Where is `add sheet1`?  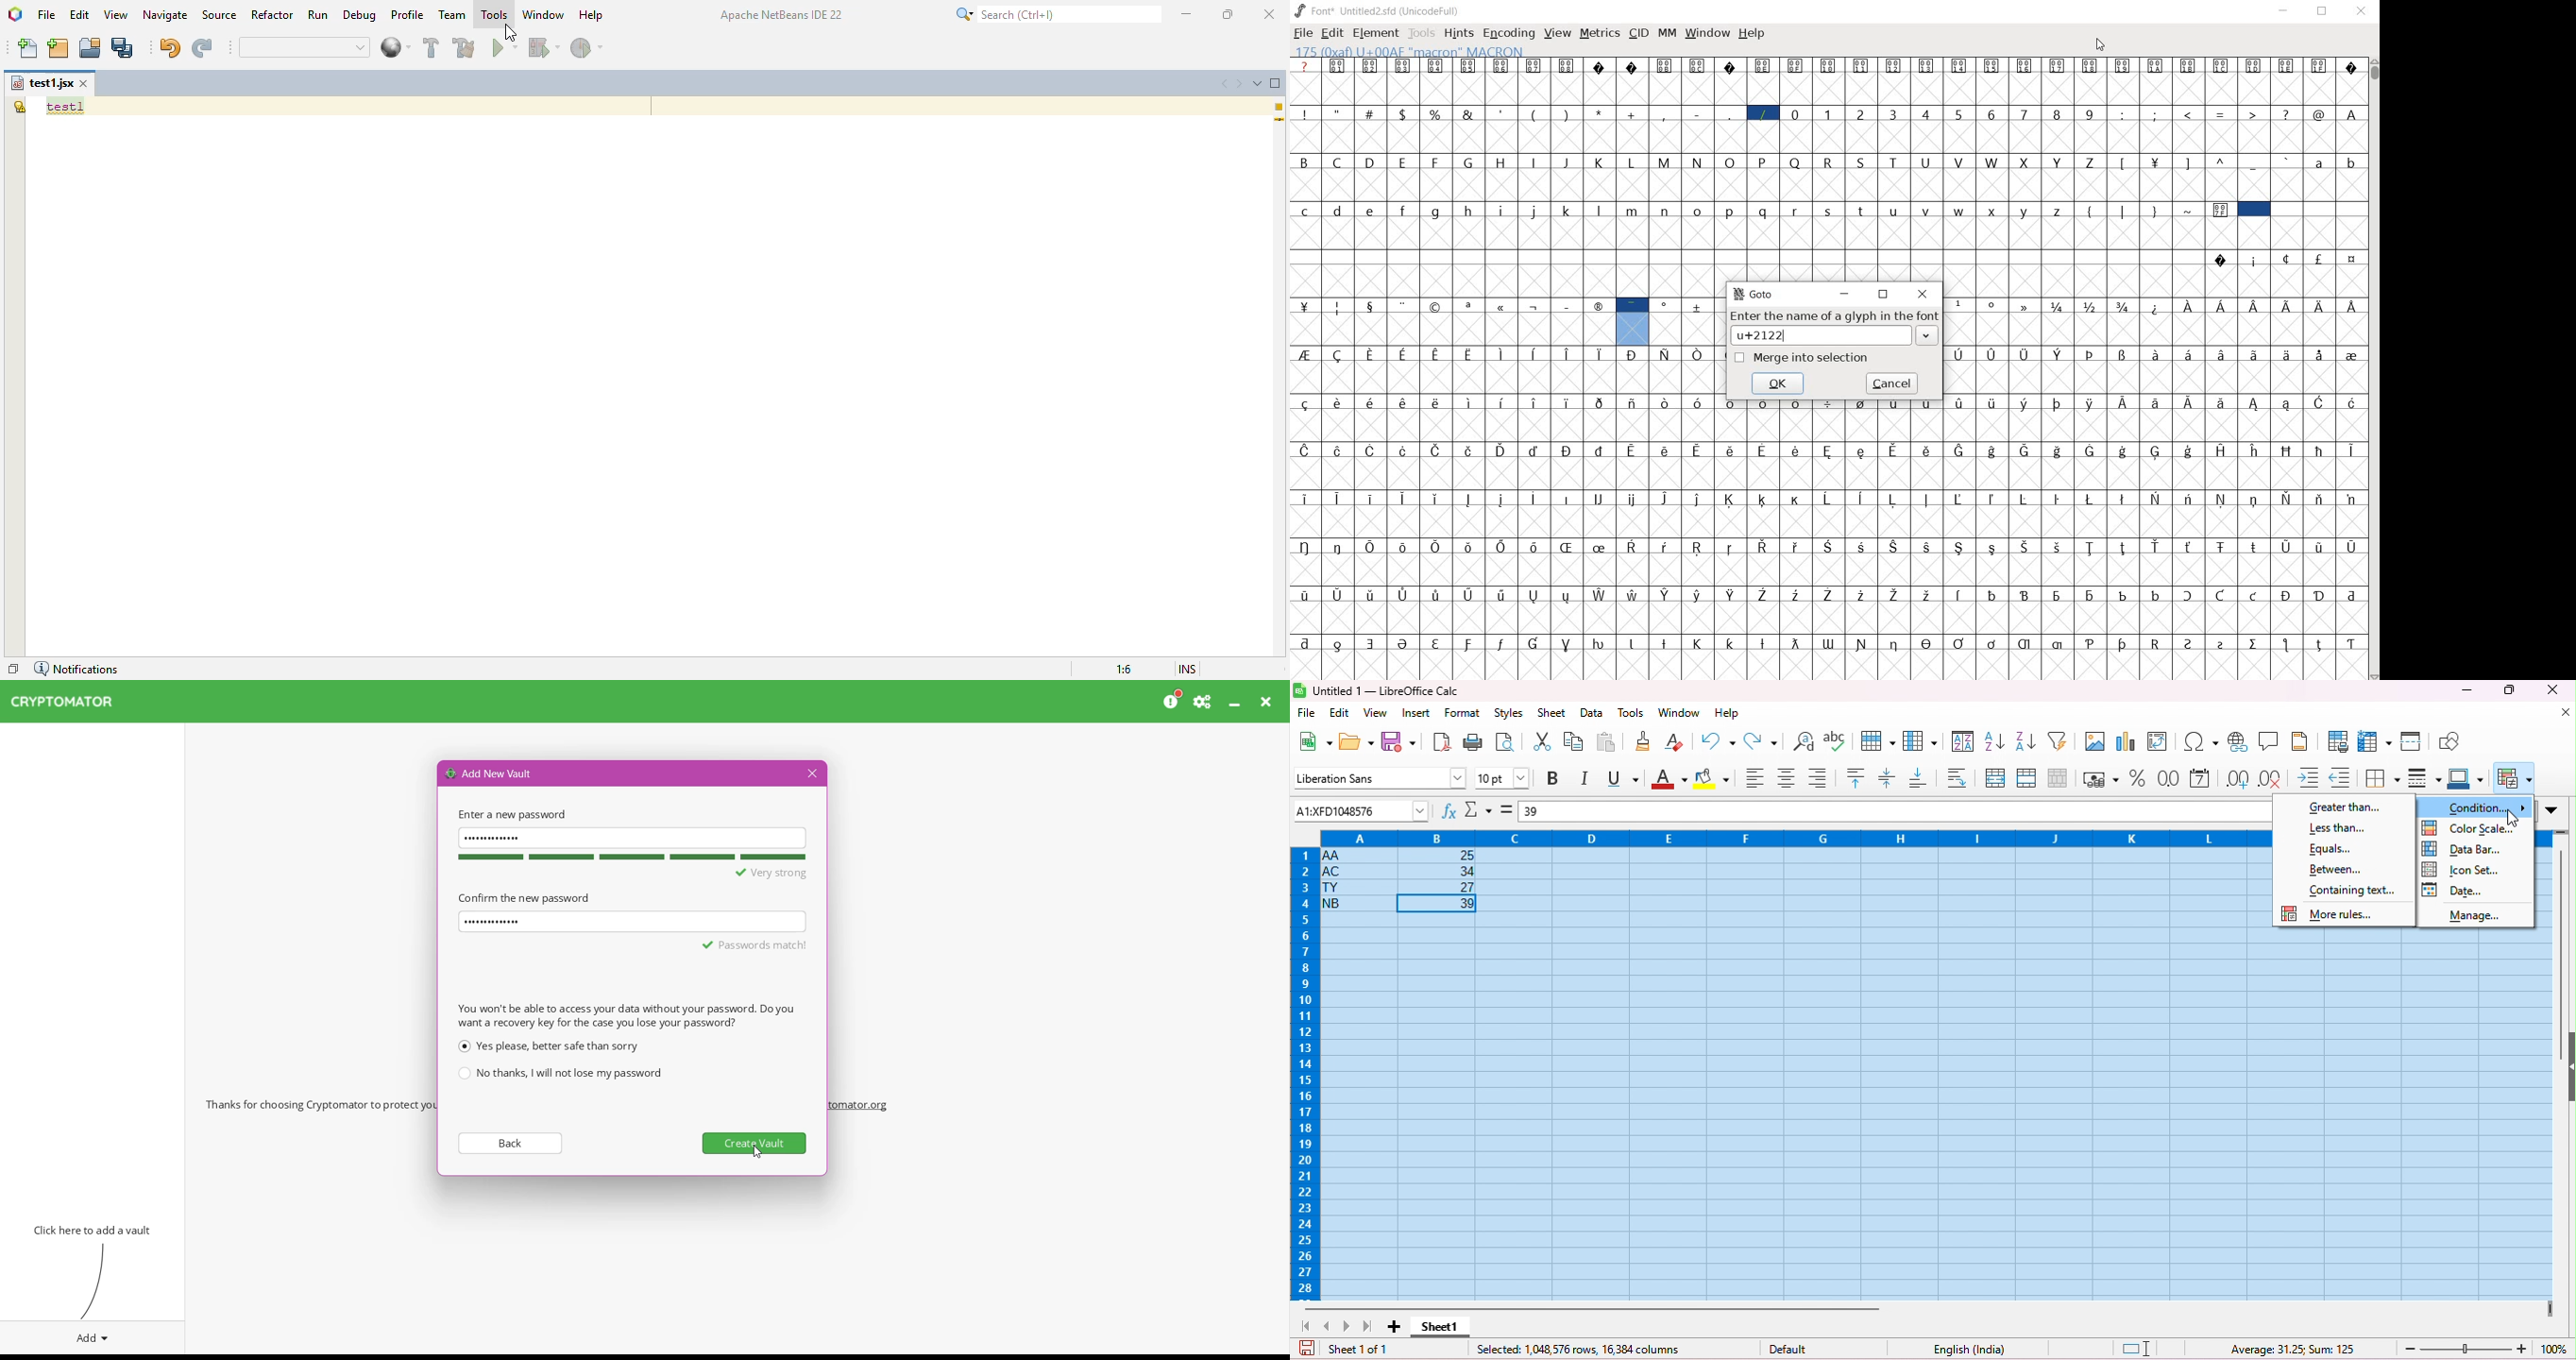 add sheet1 is located at coordinates (1392, 1326).